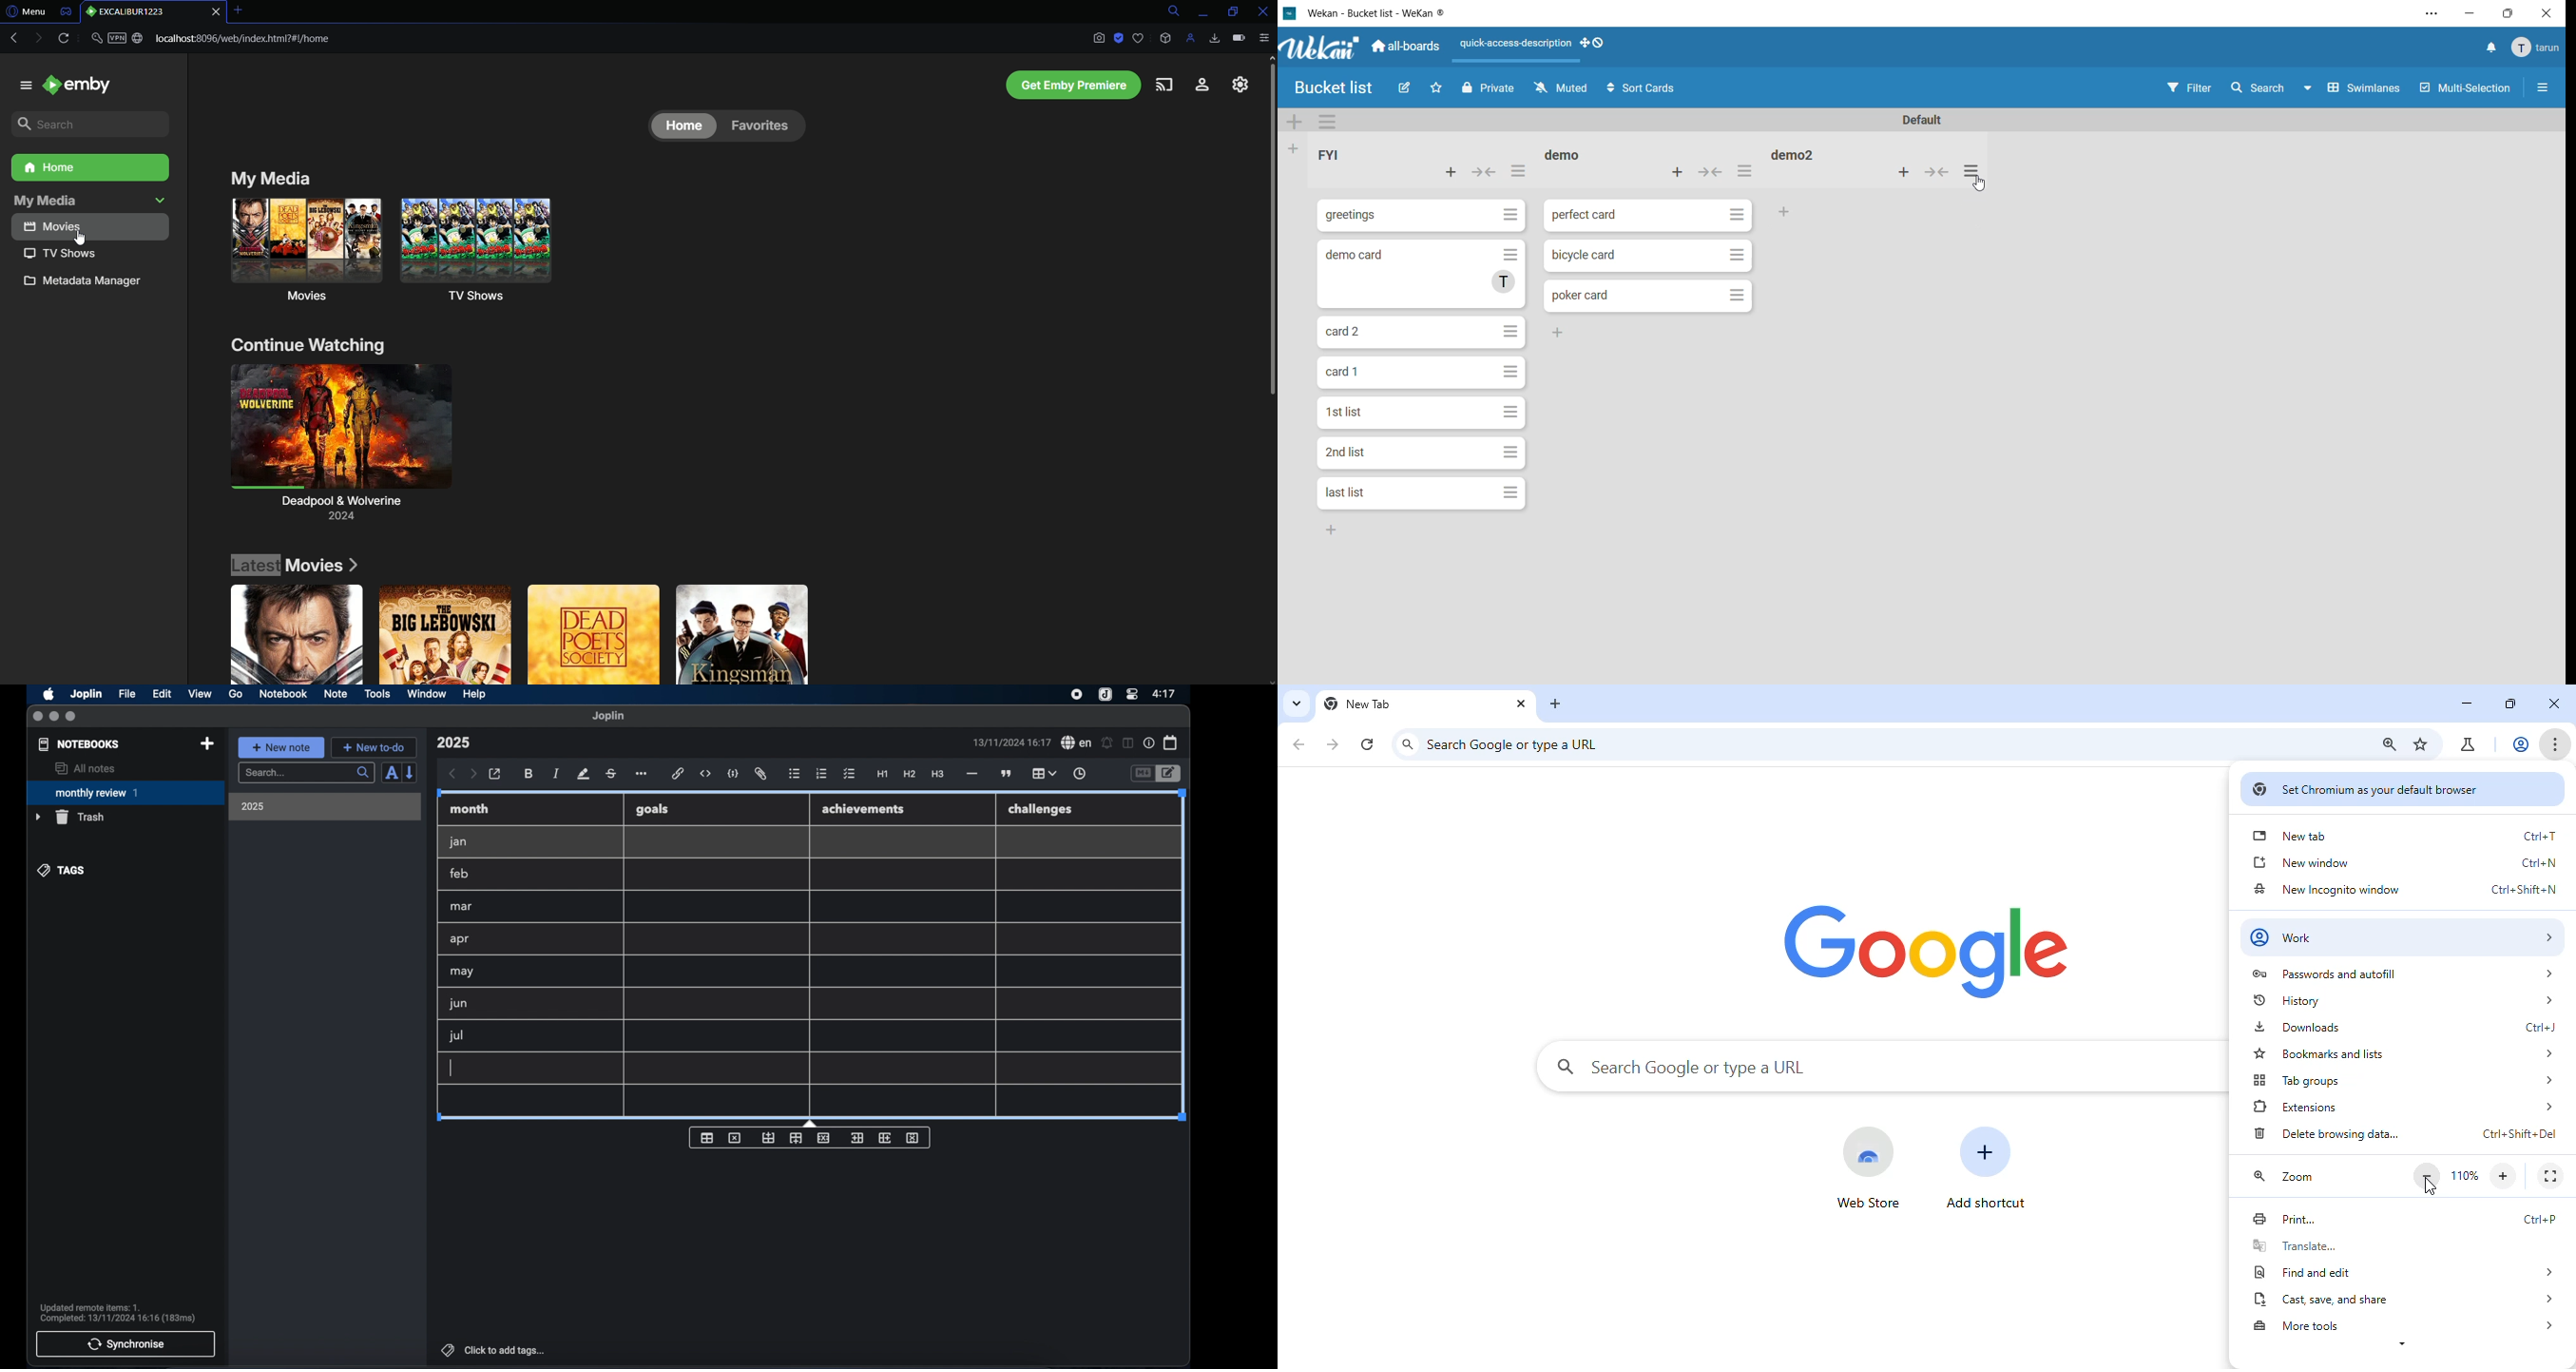 The image size is (2576, 1372). I want to click on new notebook, so click(207, 744).